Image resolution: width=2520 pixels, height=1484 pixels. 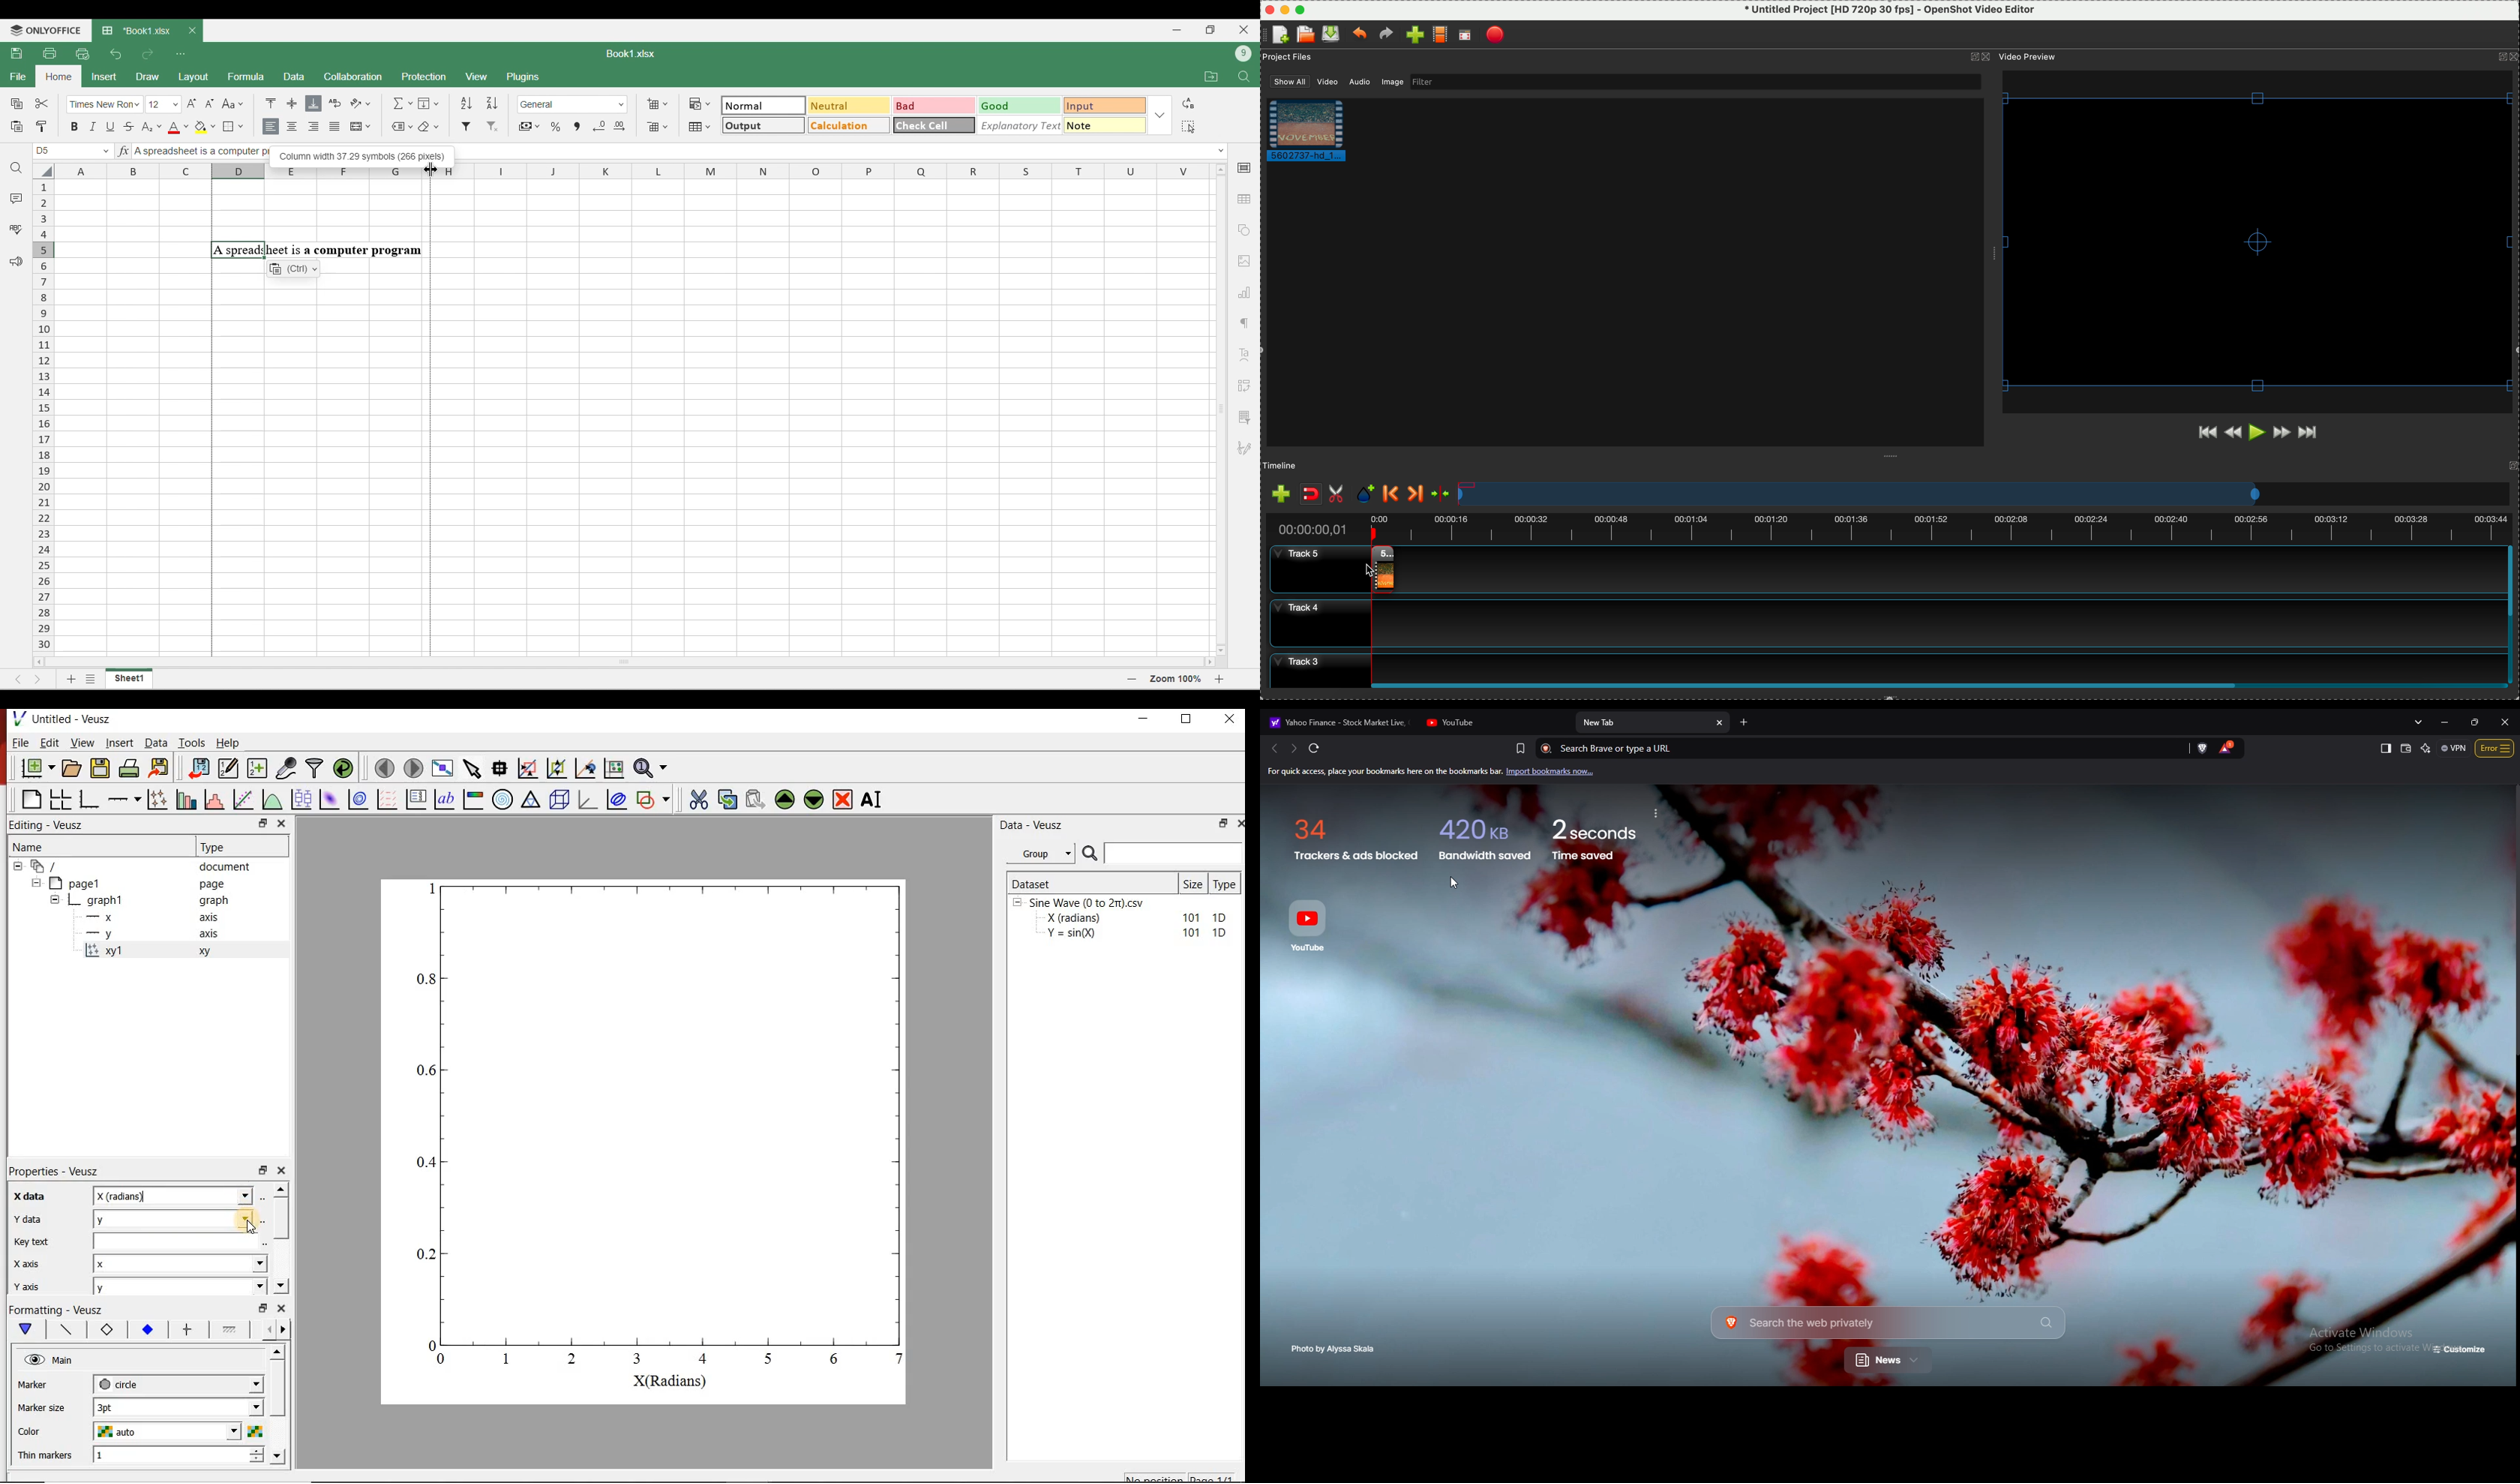 I want to click on icons, so click(x=2507, y=57).